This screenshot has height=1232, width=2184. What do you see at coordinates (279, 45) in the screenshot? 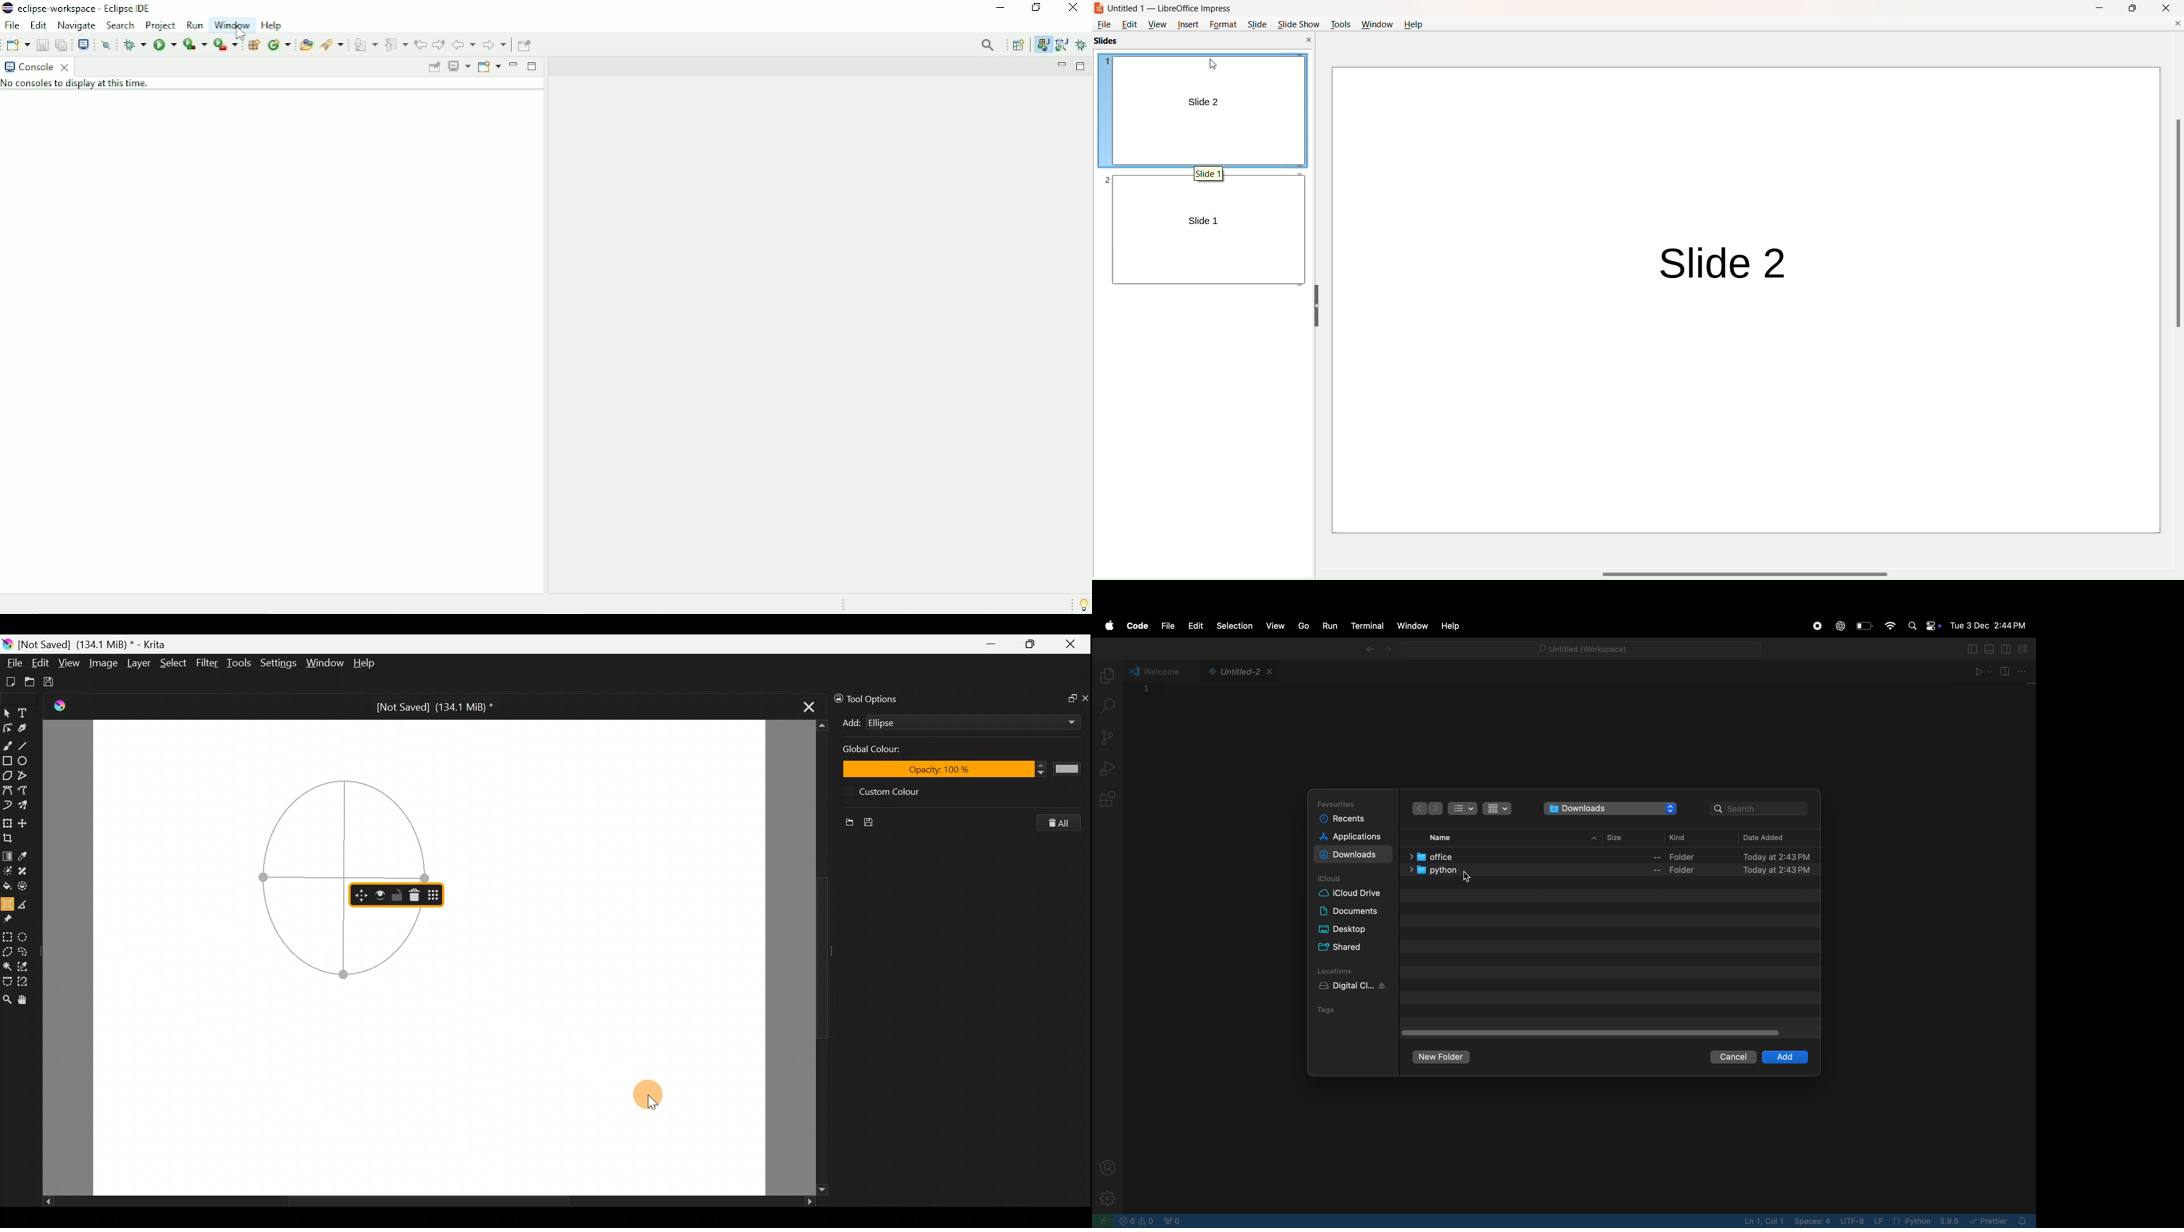
I see `New java class` at bounding box center [279, 45].